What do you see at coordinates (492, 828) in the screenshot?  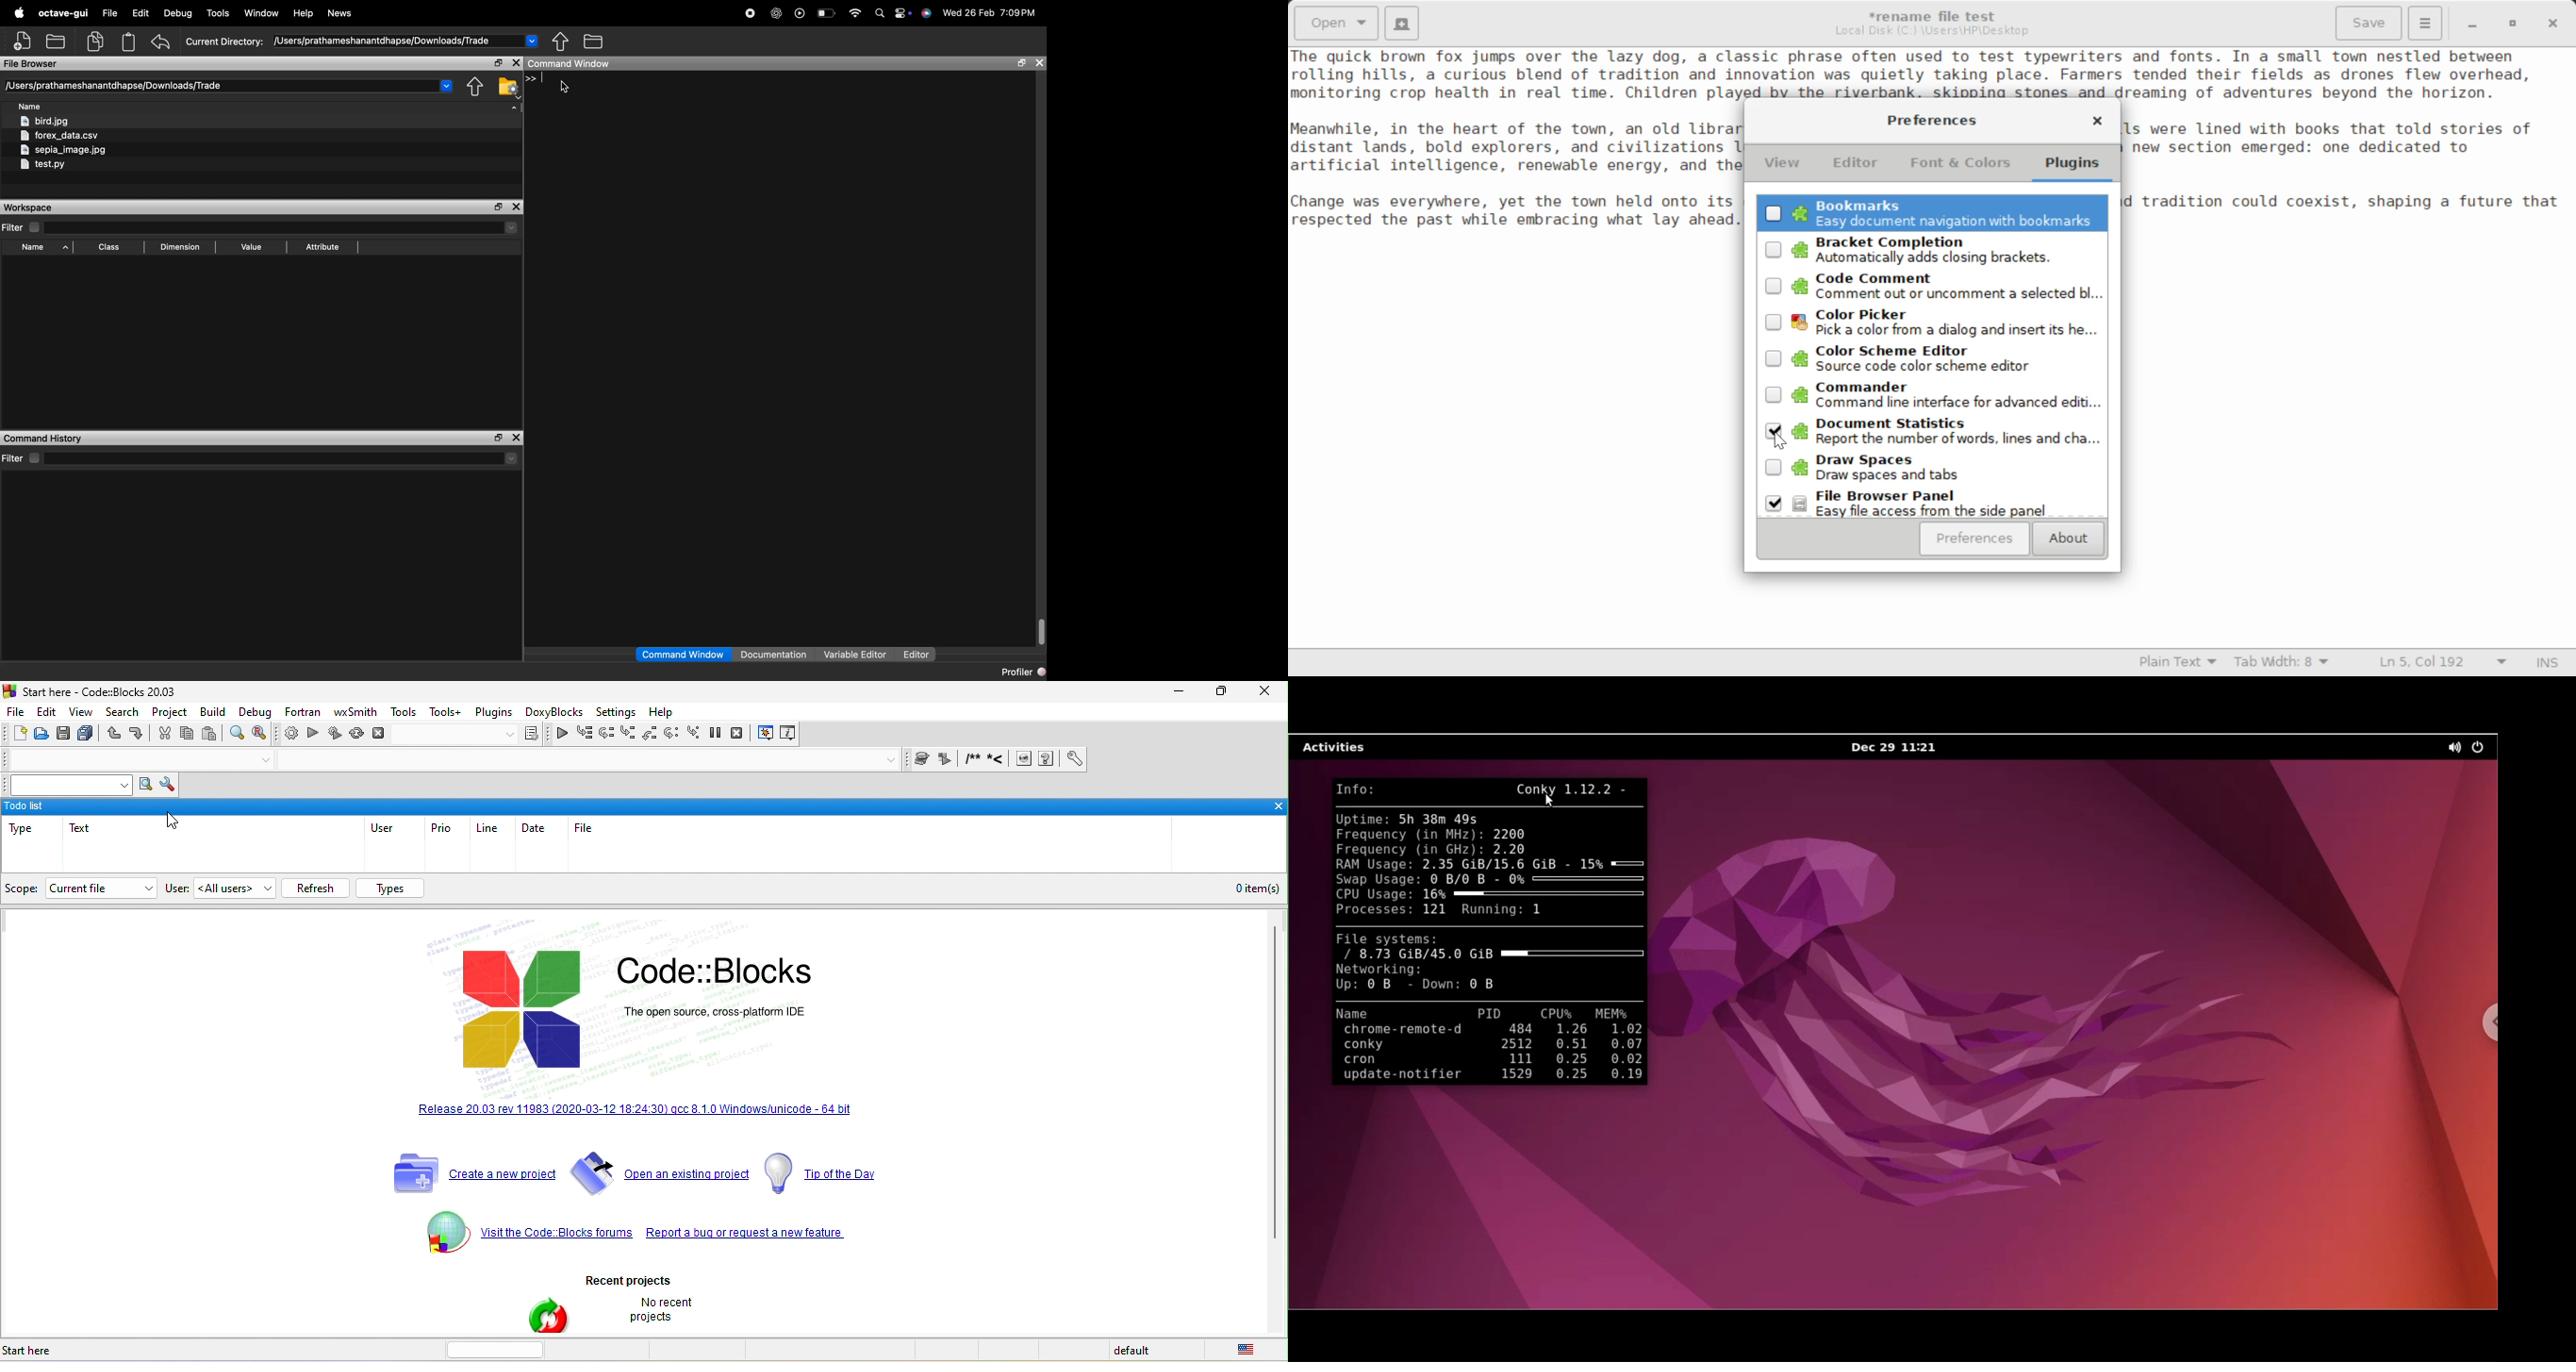 I see `line` at bounding box center [492, 828].